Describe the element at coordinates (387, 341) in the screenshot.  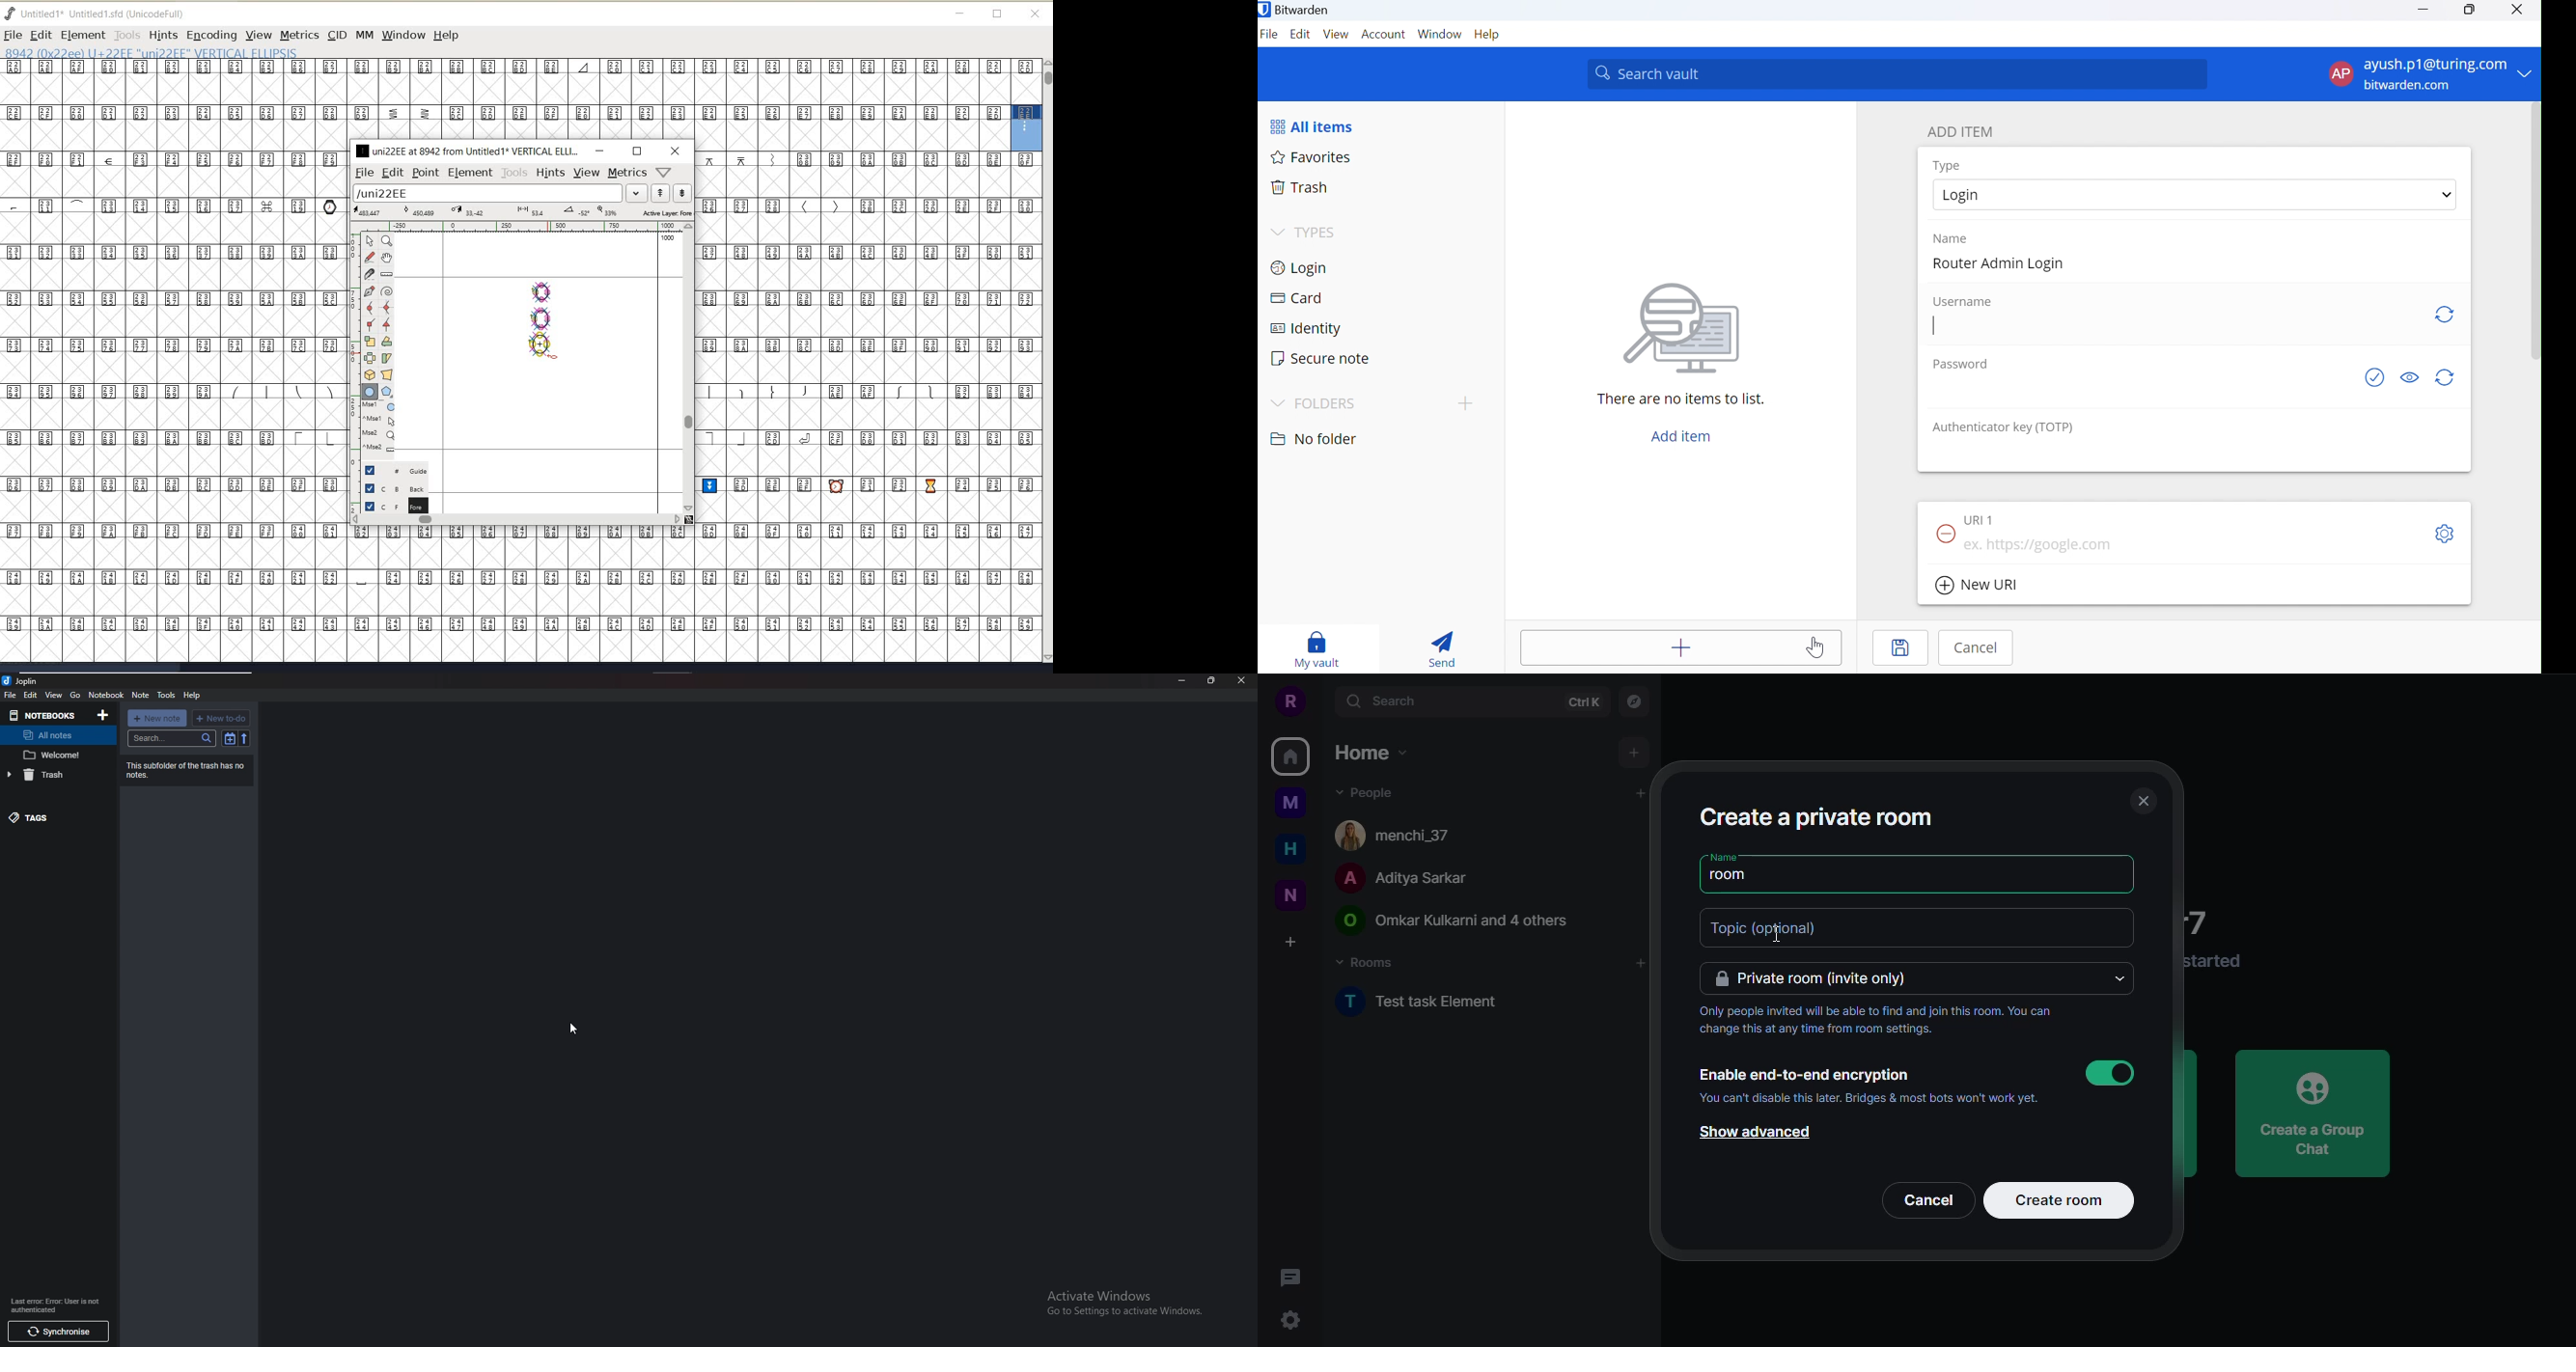
I see `rotate the selection` at that location.